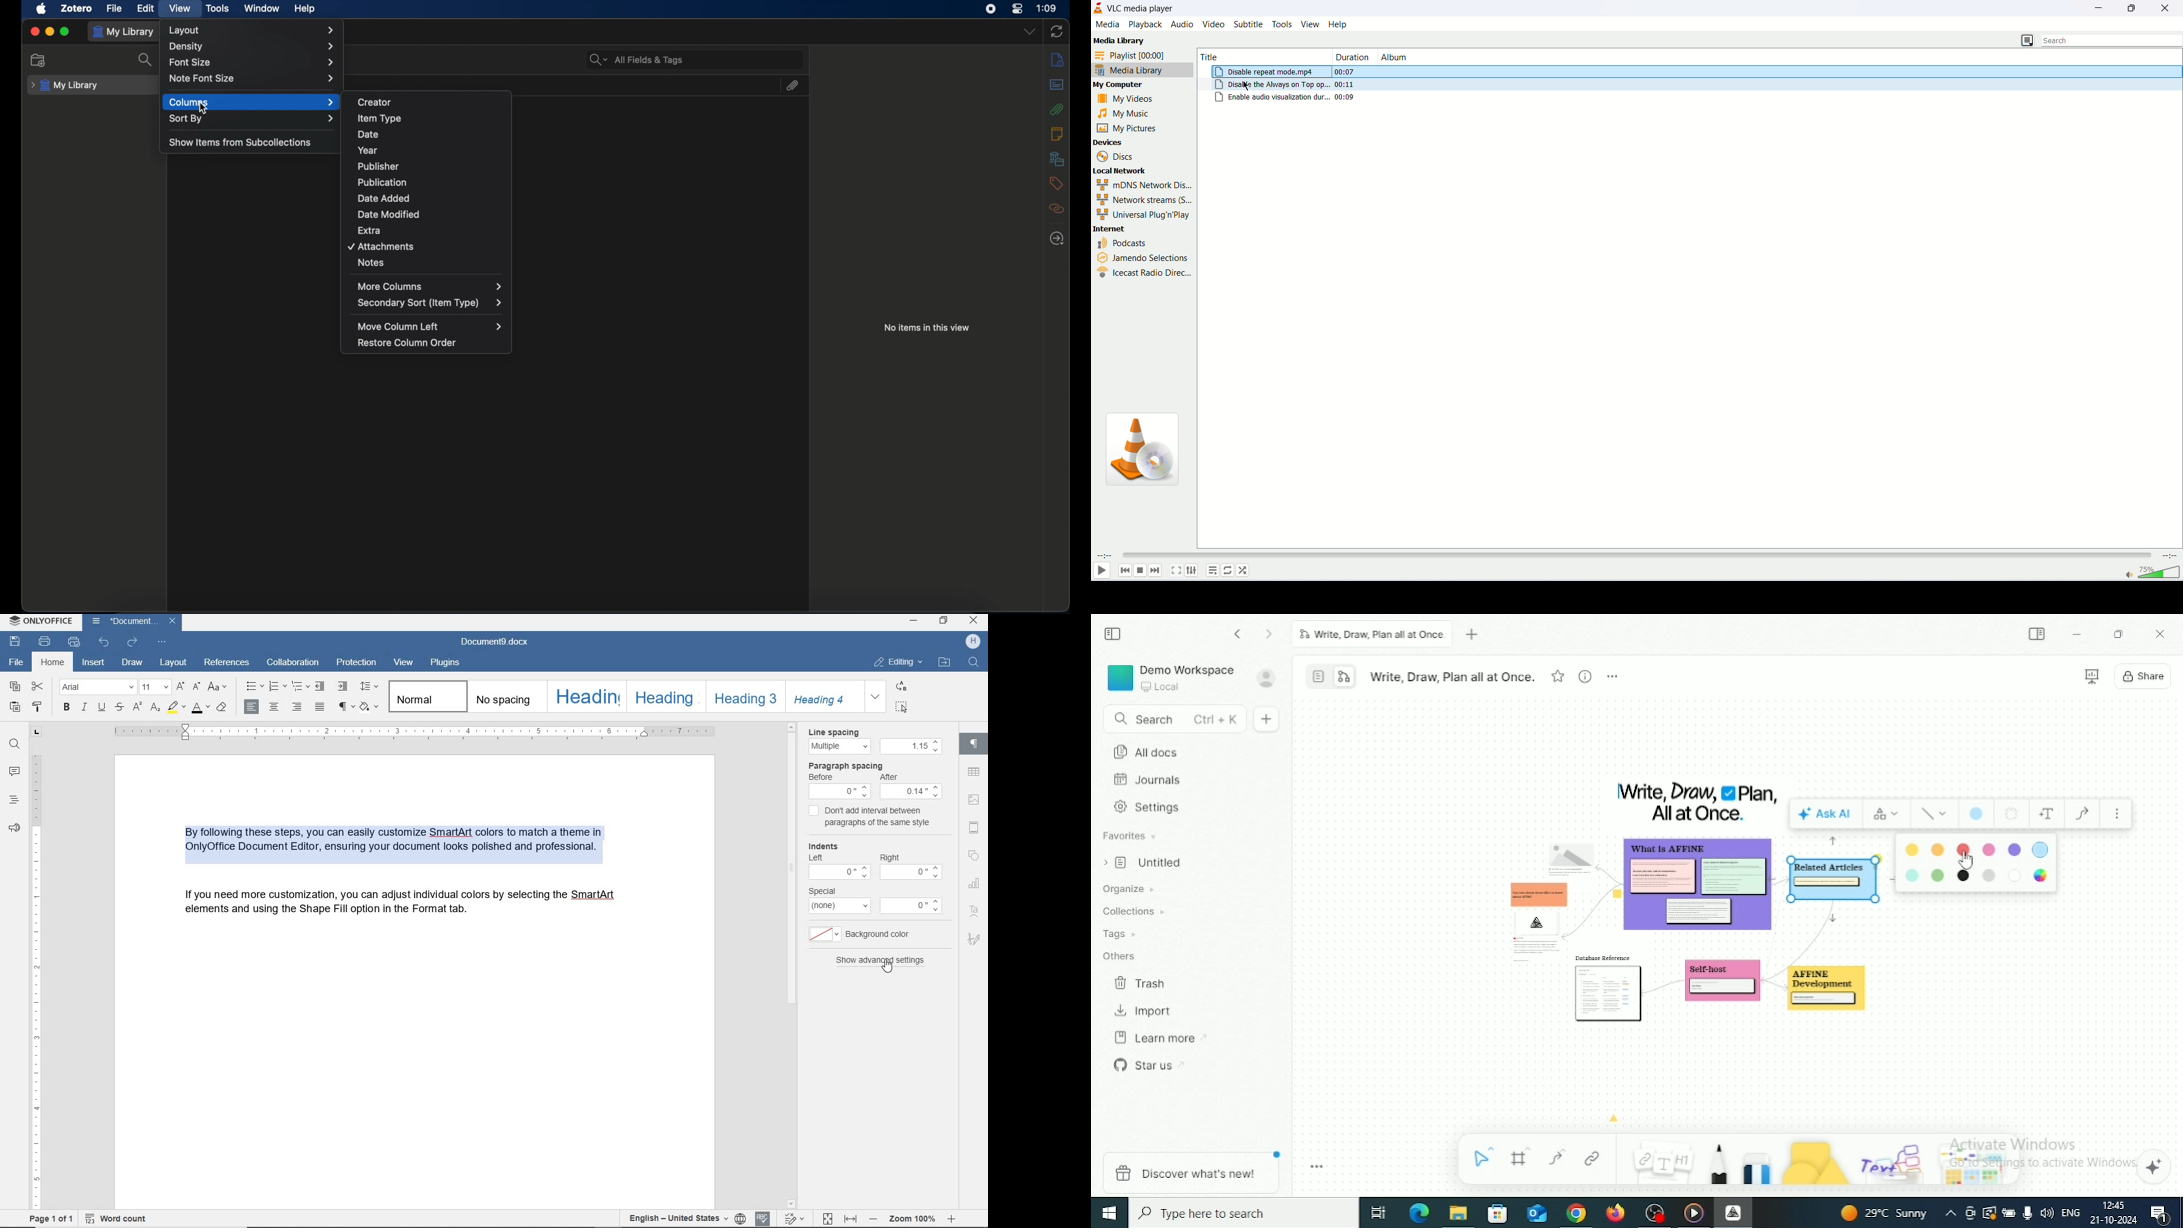 The width and height of the screenshot is (2184, 1232). I want to click on word count, so click(118, 1220).